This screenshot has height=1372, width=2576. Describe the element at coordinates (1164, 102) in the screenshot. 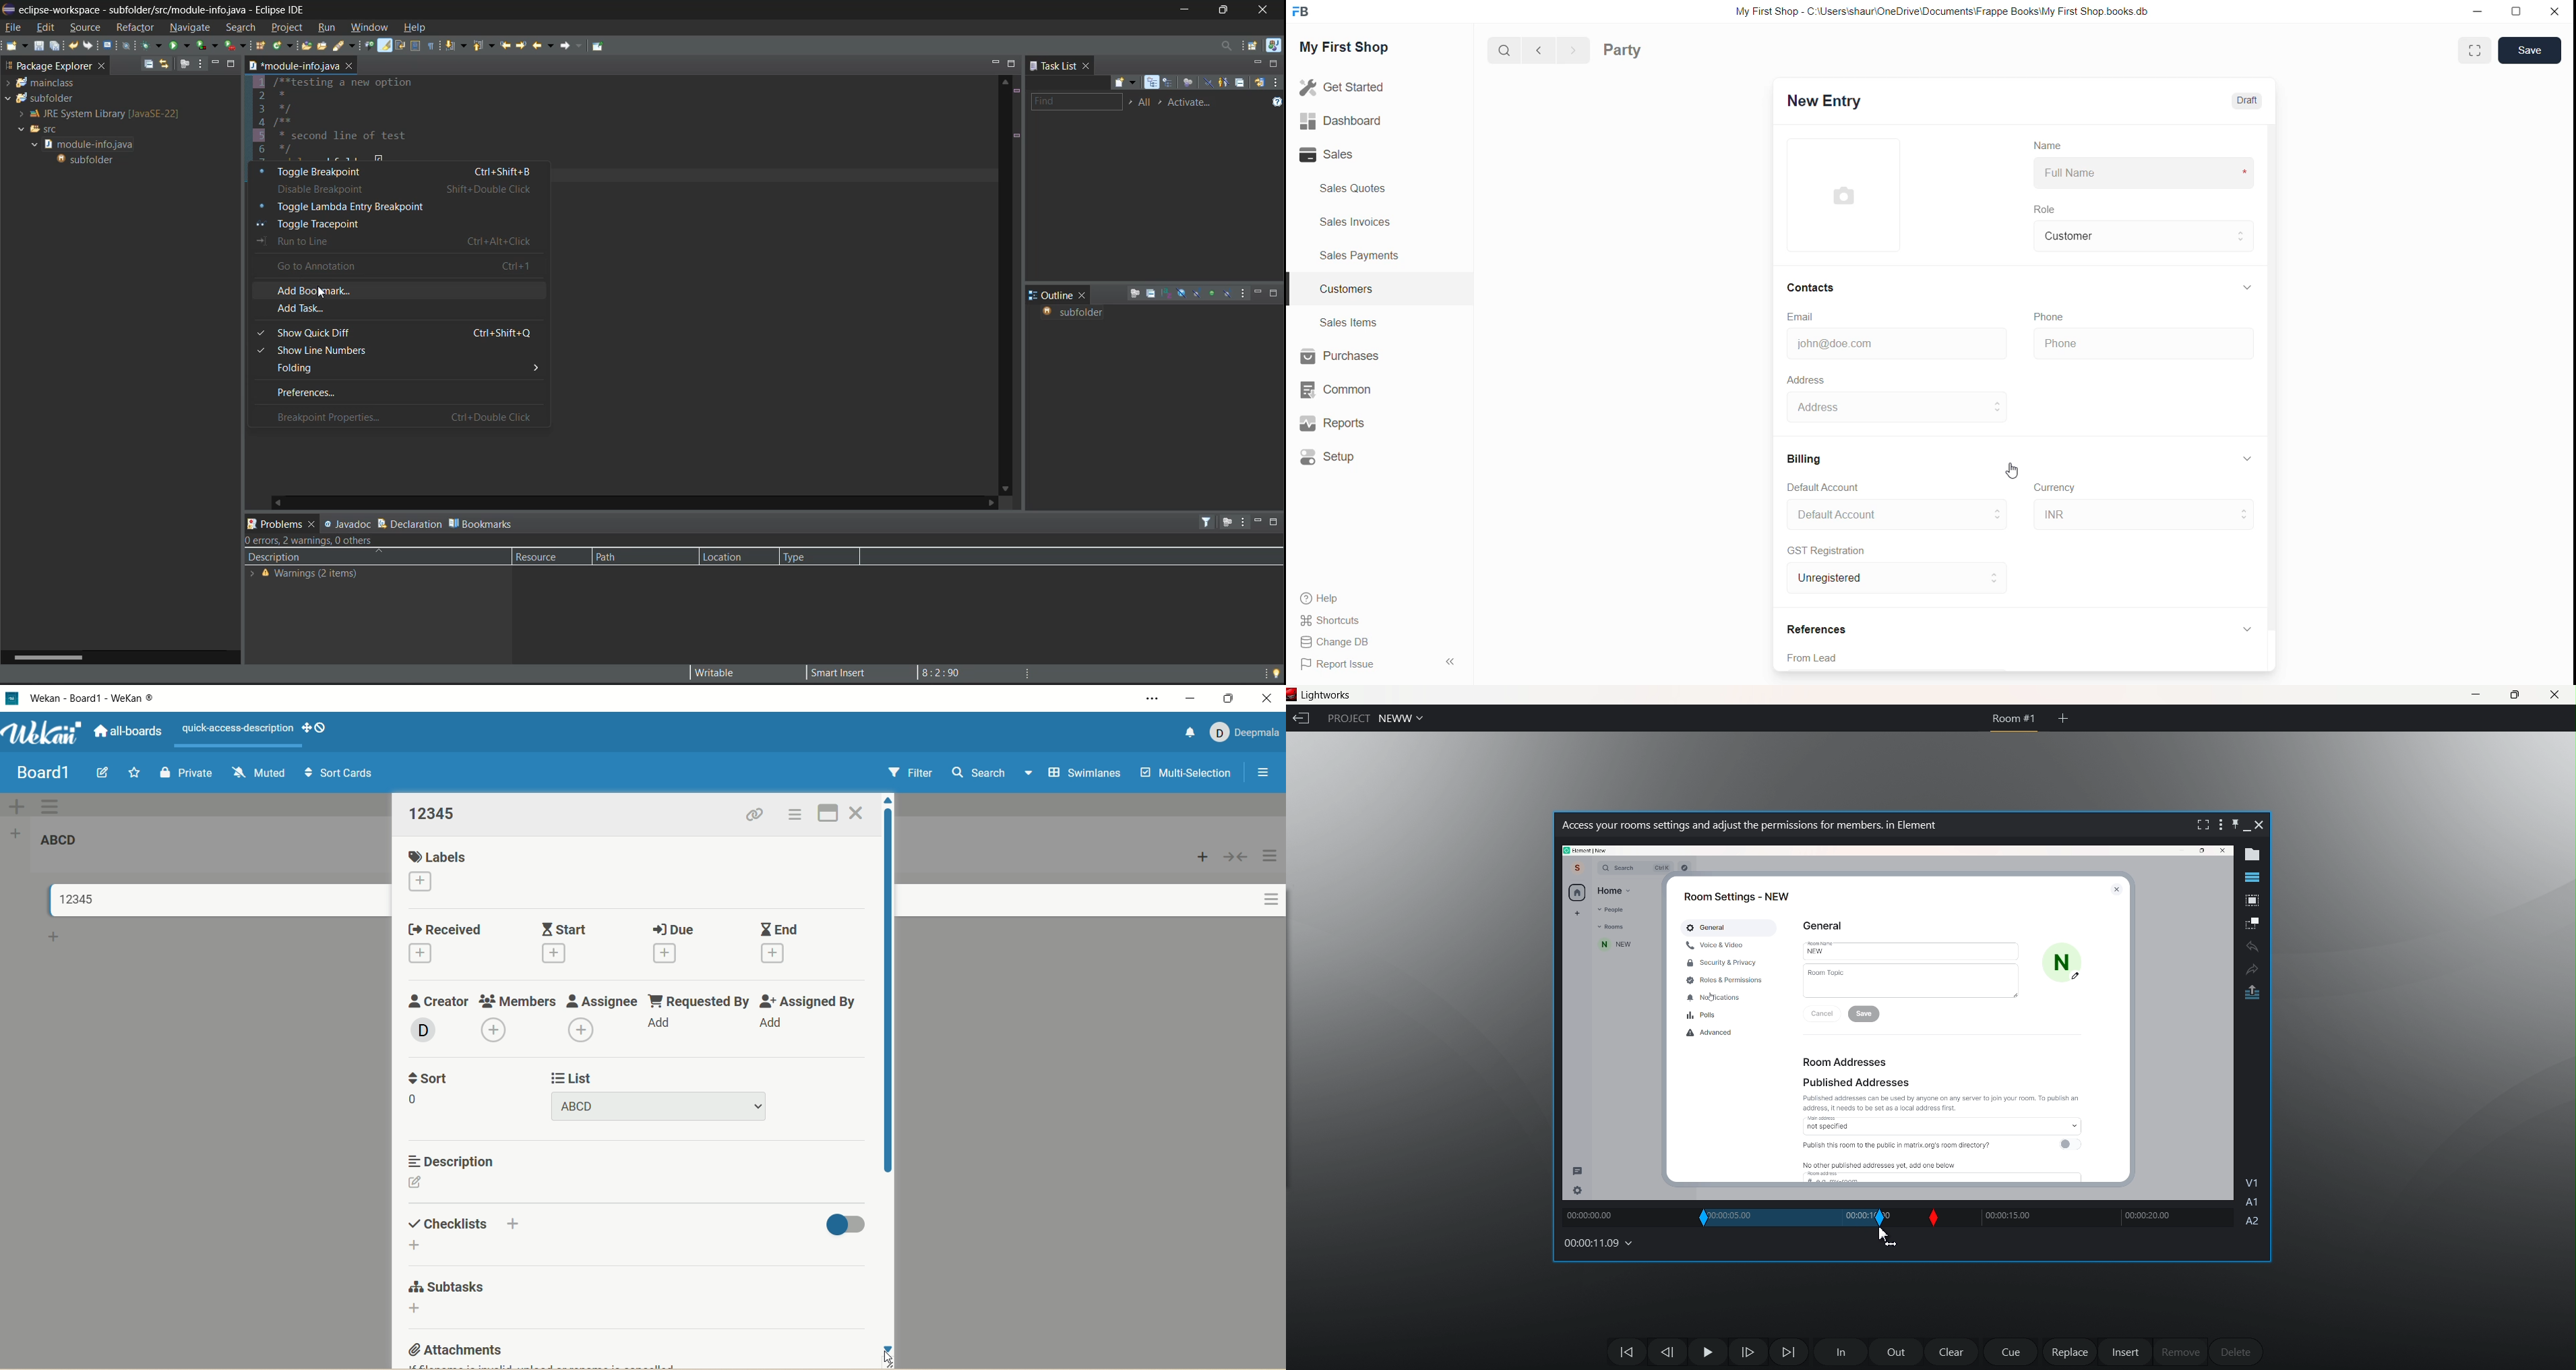

I see `select active task` at that location.